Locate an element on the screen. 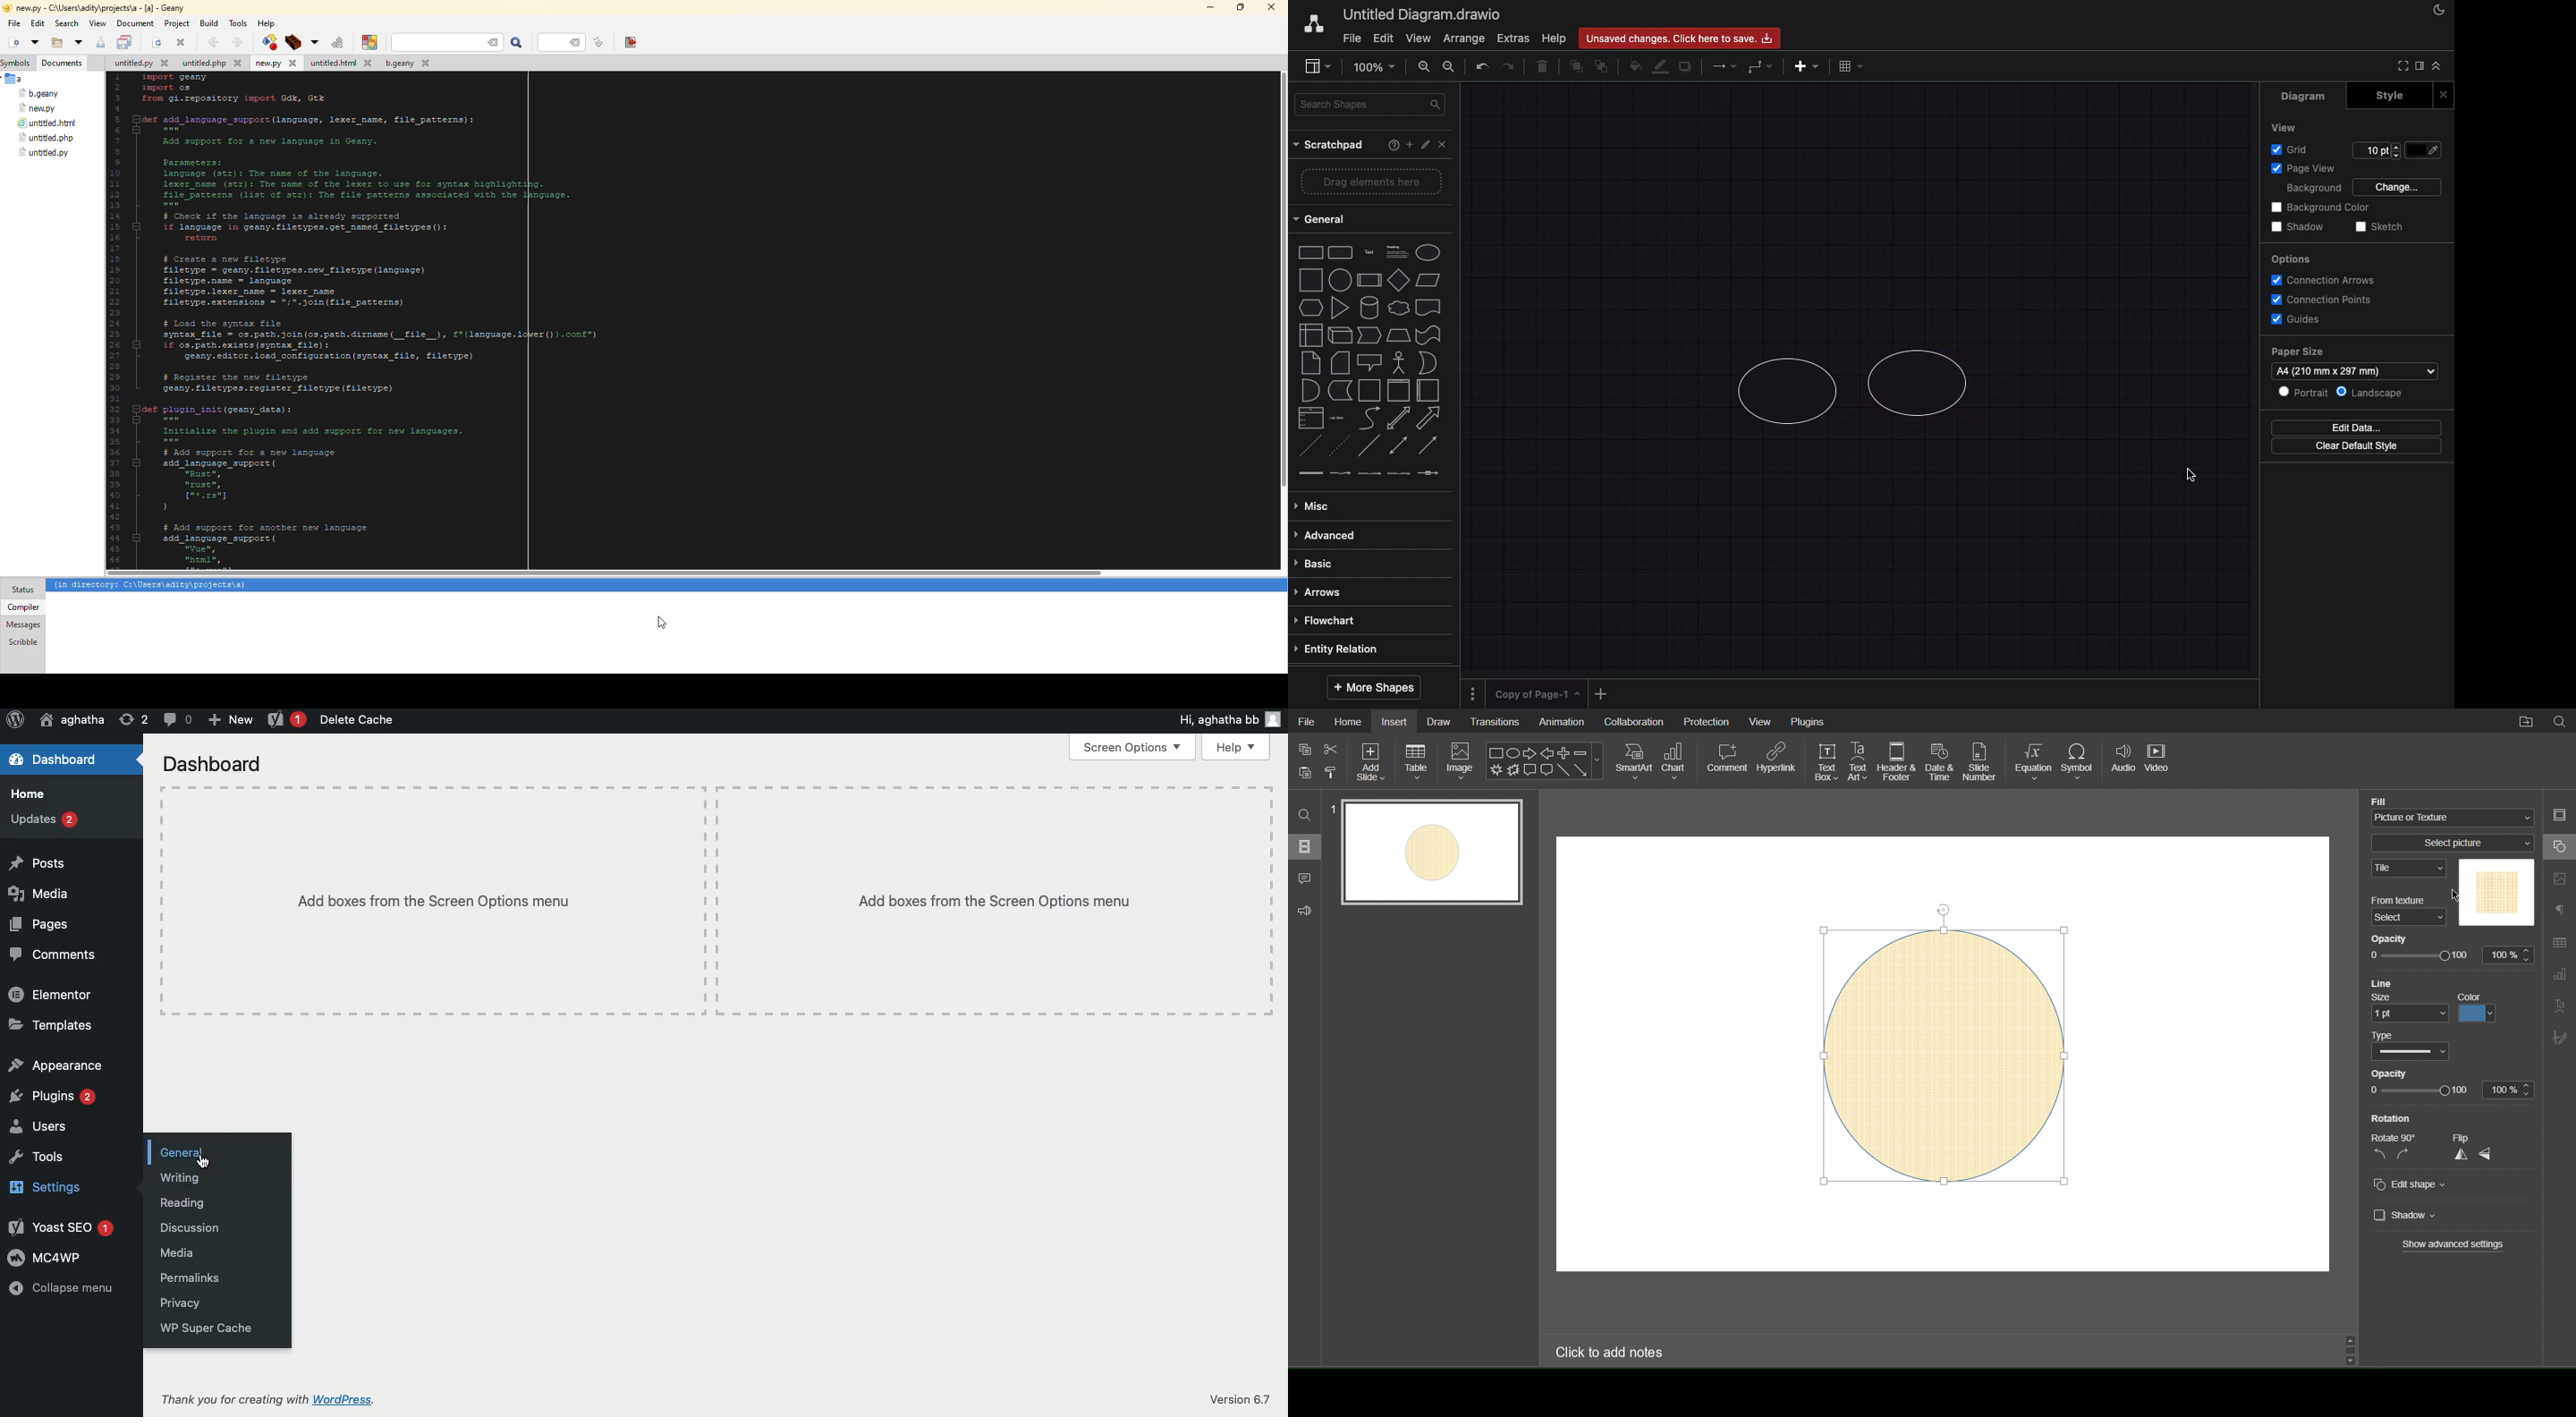  line color is located at coordinates (1659, 66).